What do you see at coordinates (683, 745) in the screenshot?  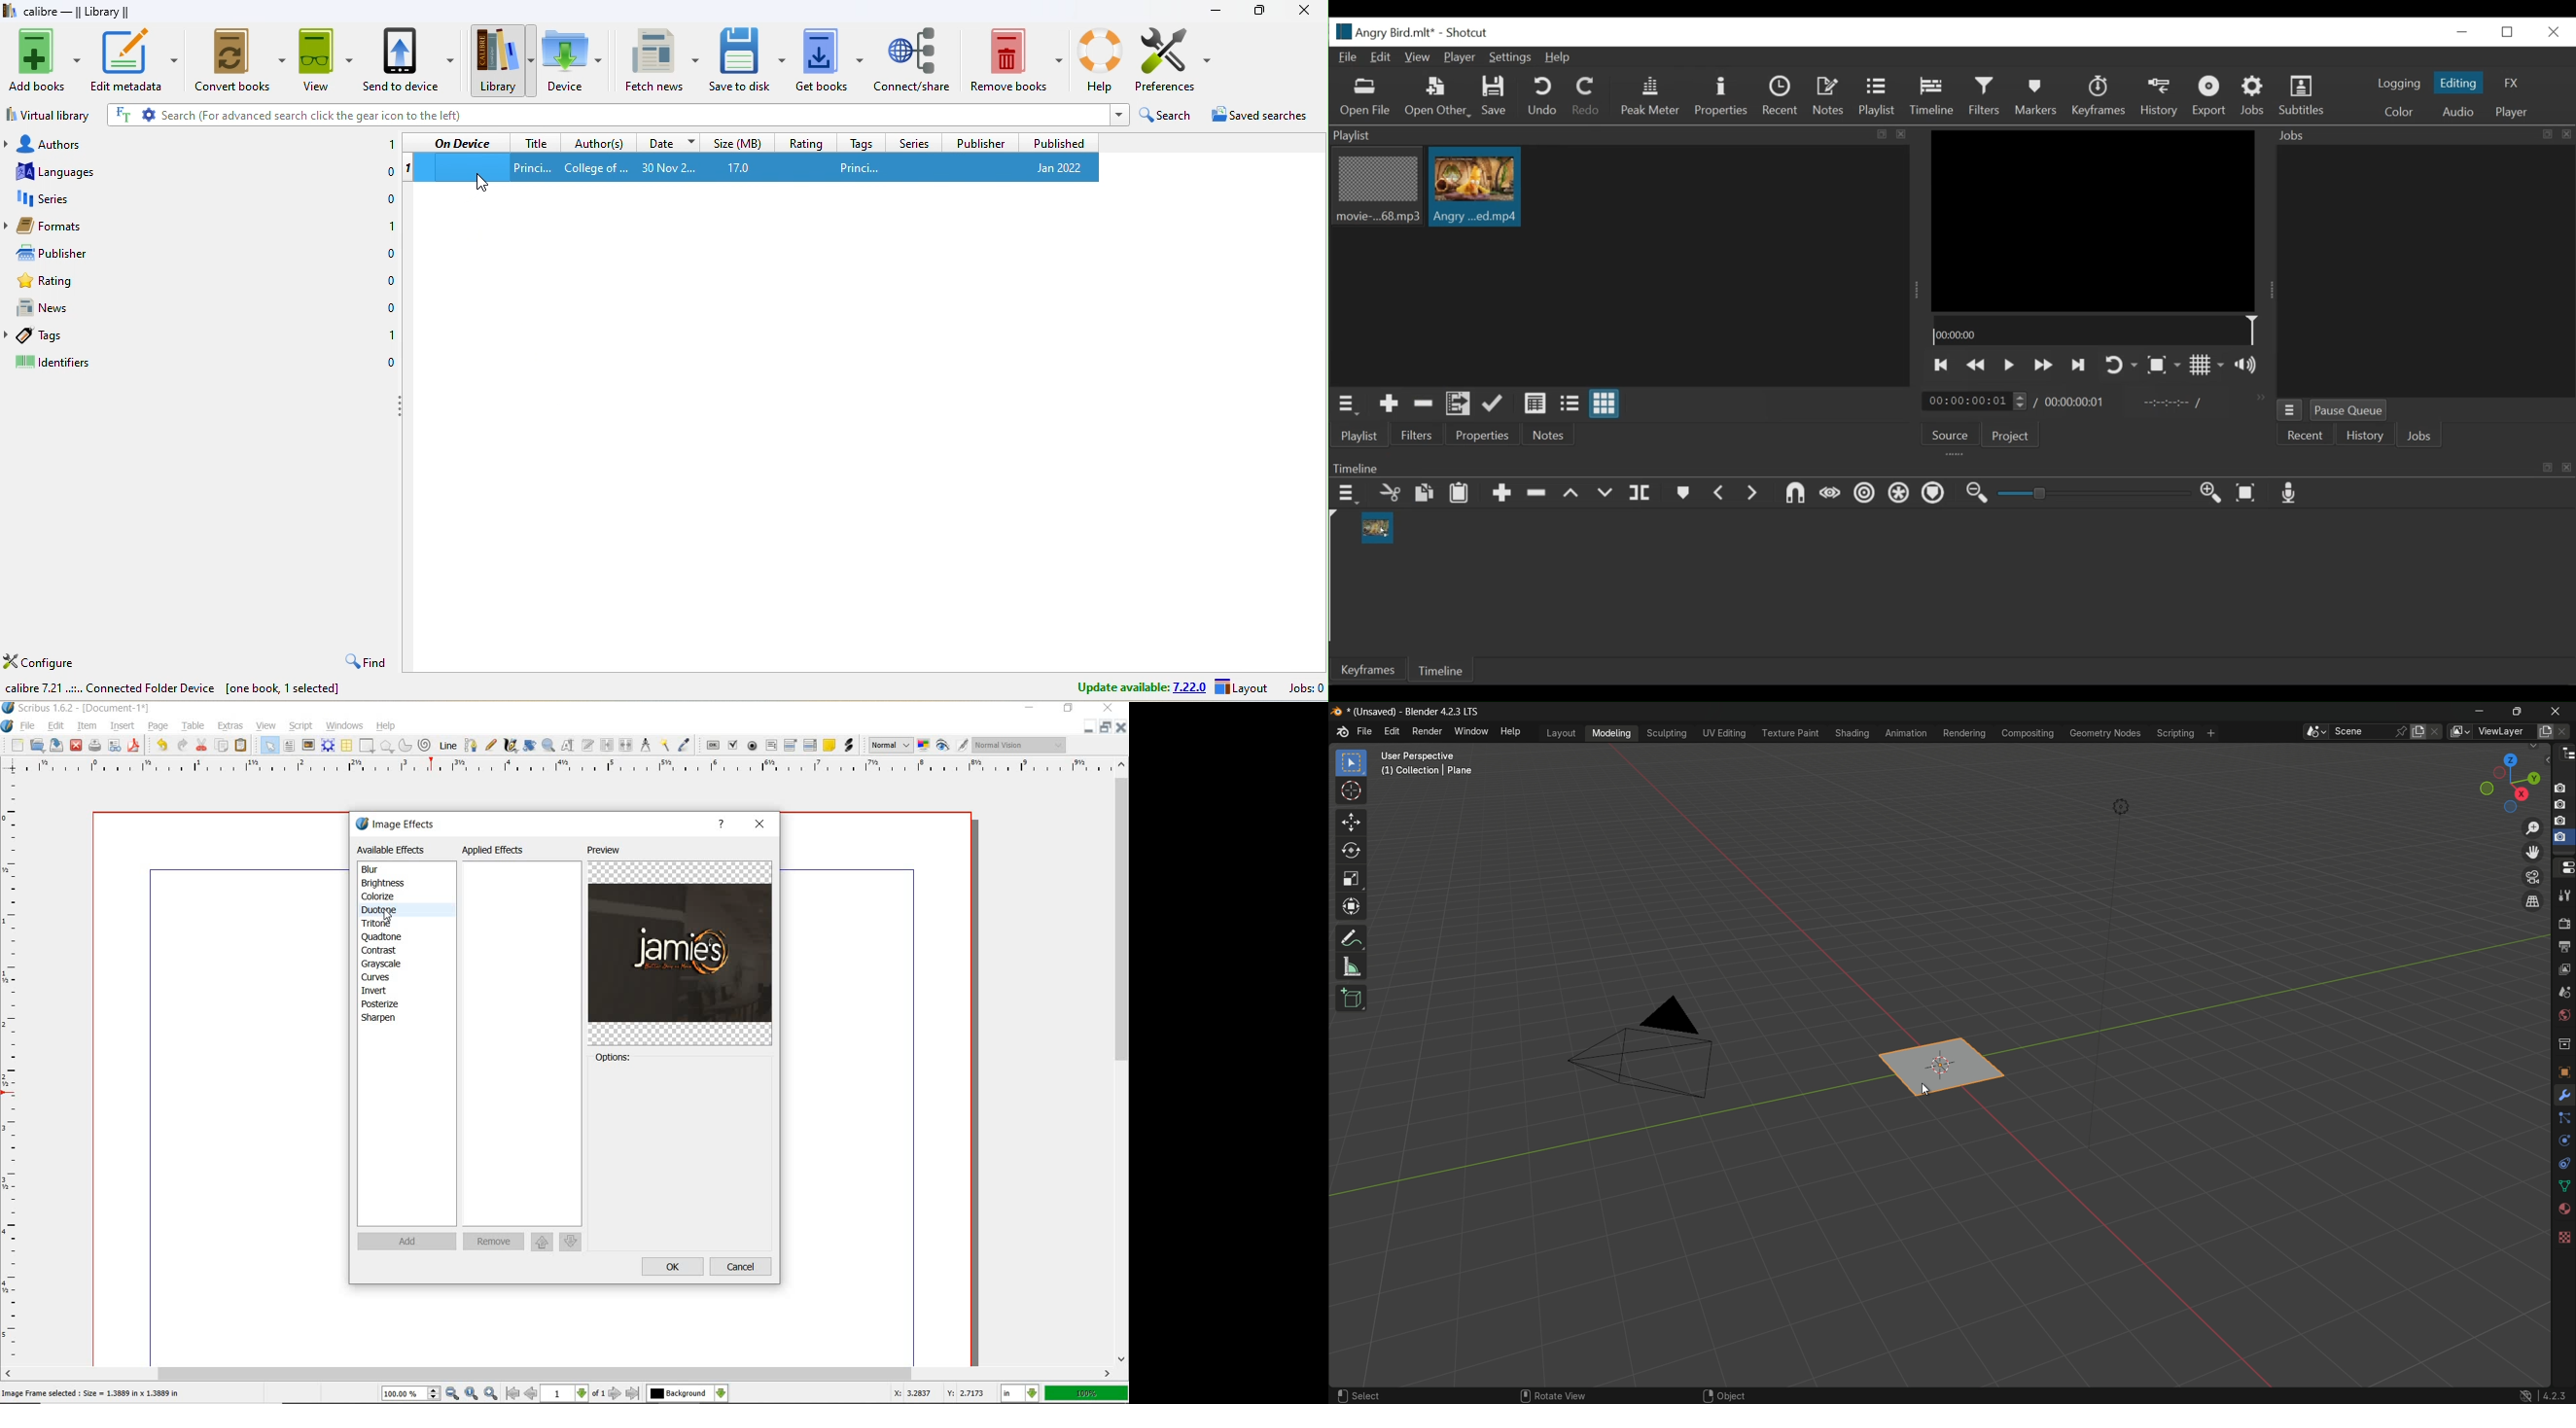 I see `eye dropper` at bounding box center [683, 745].